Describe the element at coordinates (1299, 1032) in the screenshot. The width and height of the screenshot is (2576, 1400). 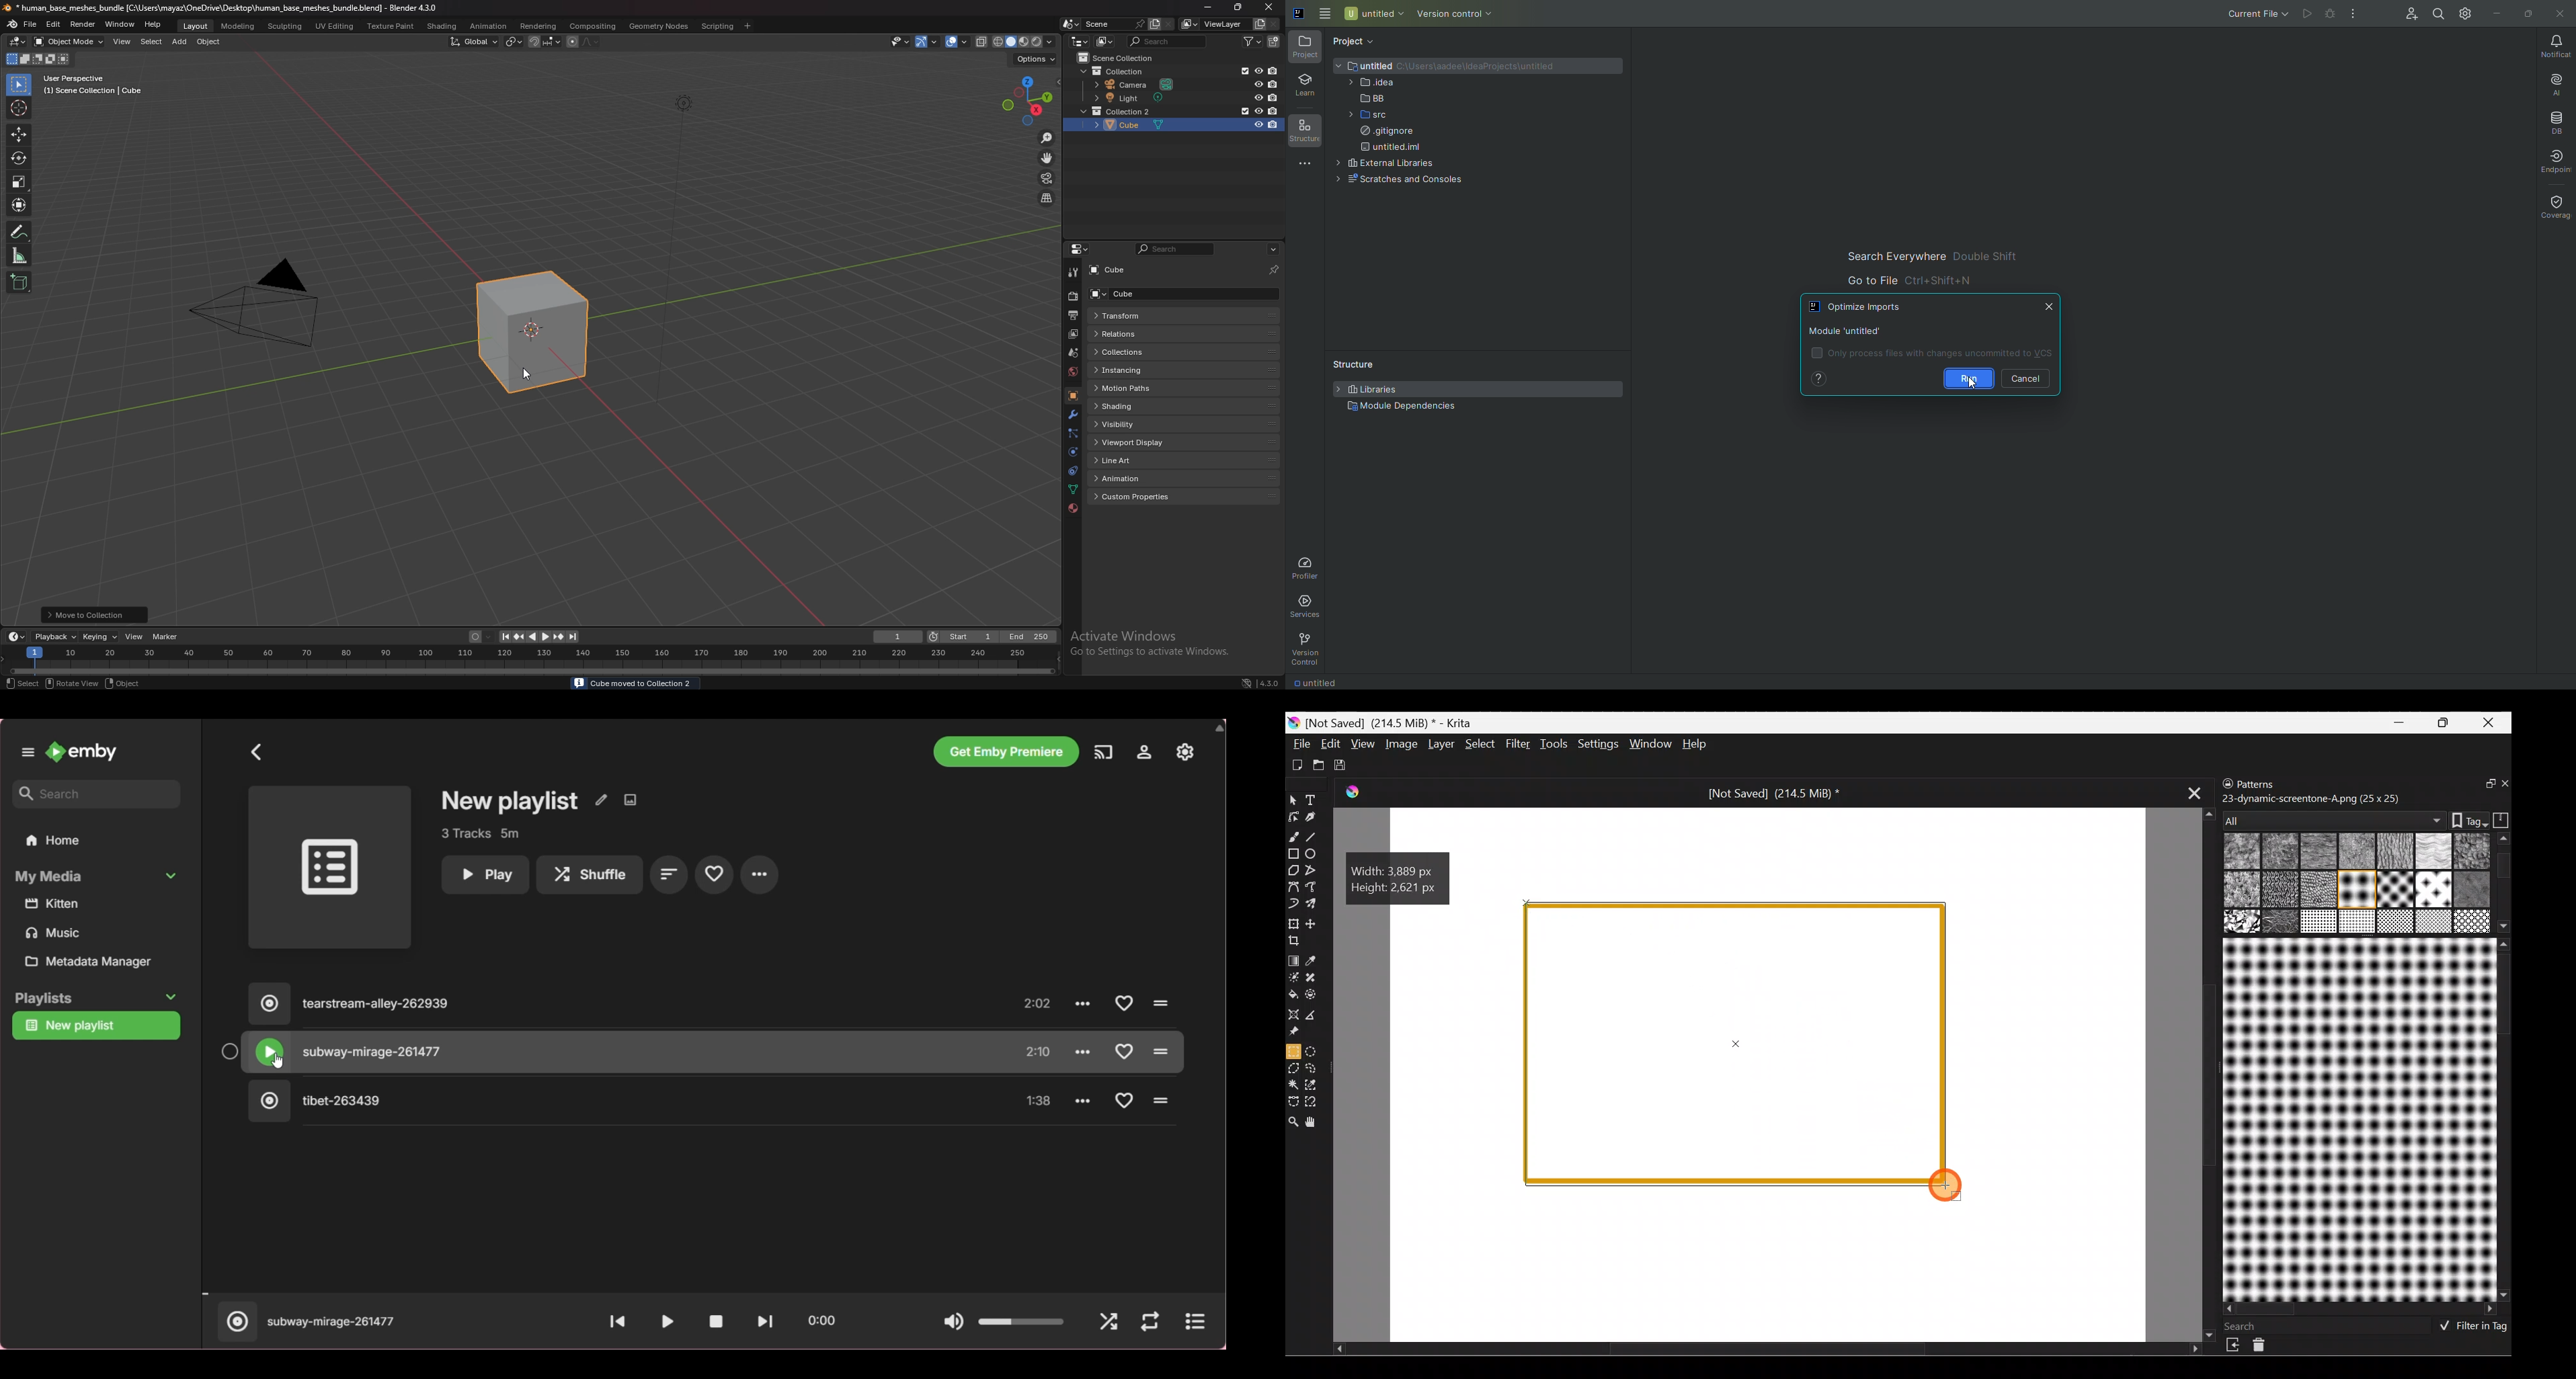
I see `Reference images tool` at that location.